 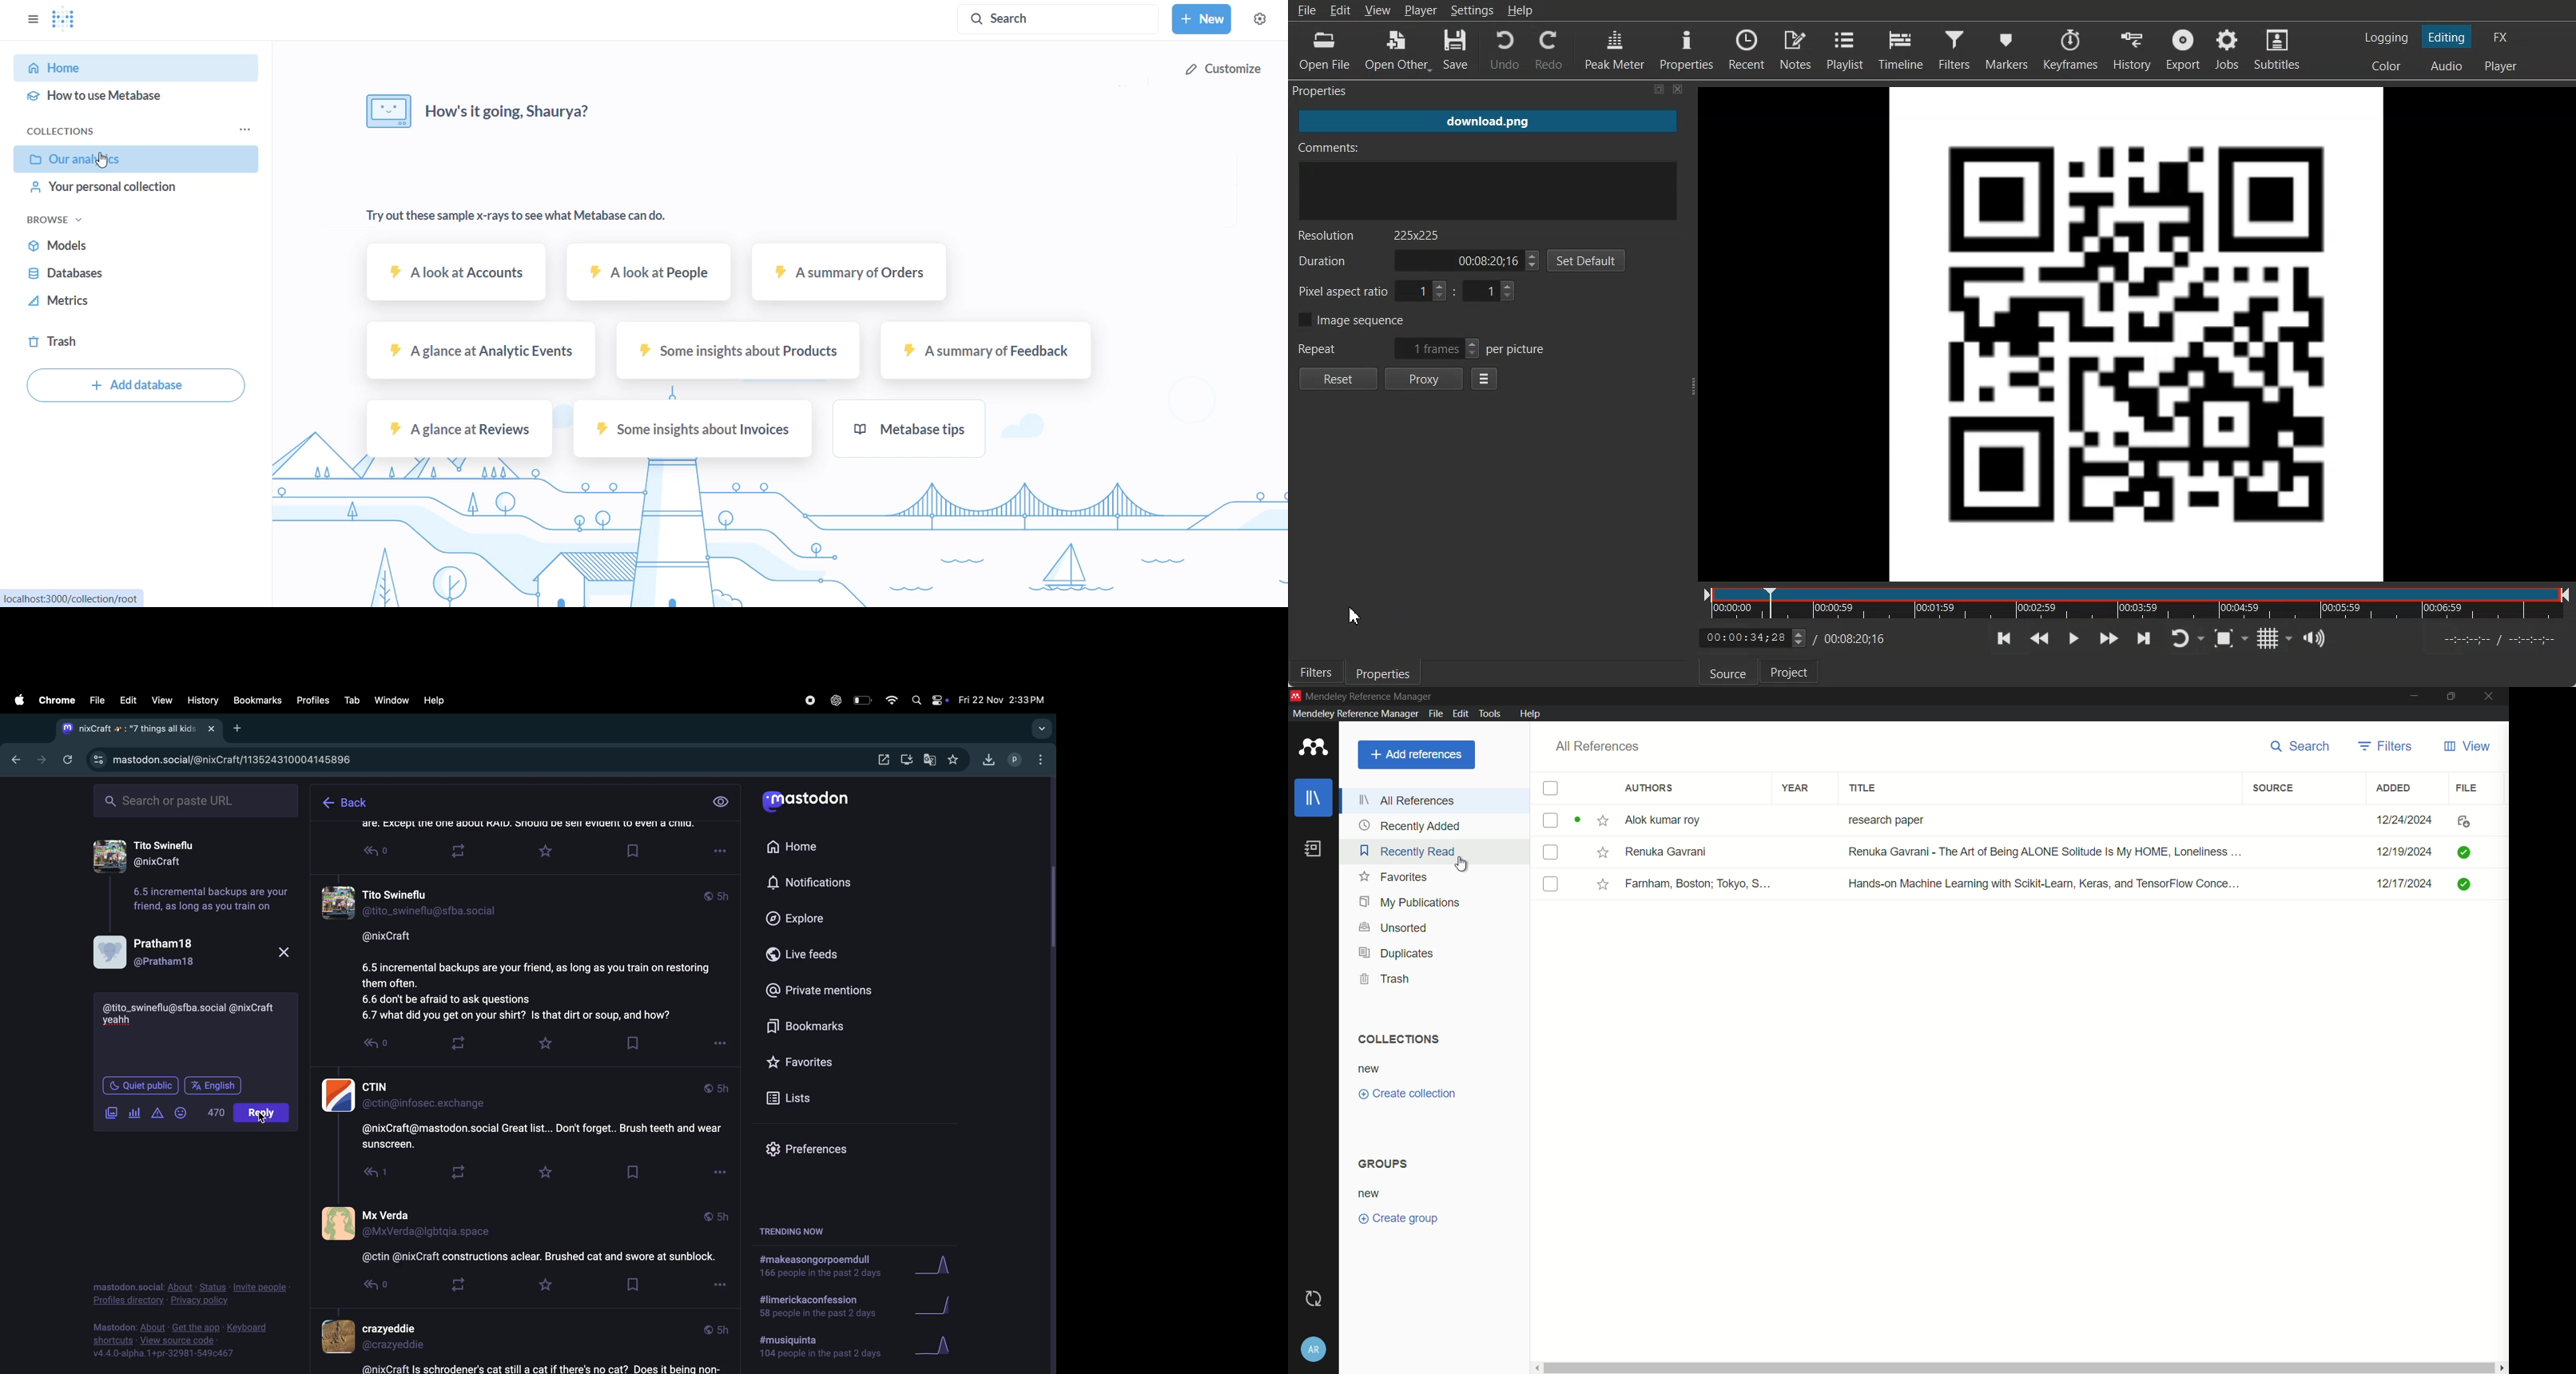 I want to click on loop, so click(x=458, y=1174).